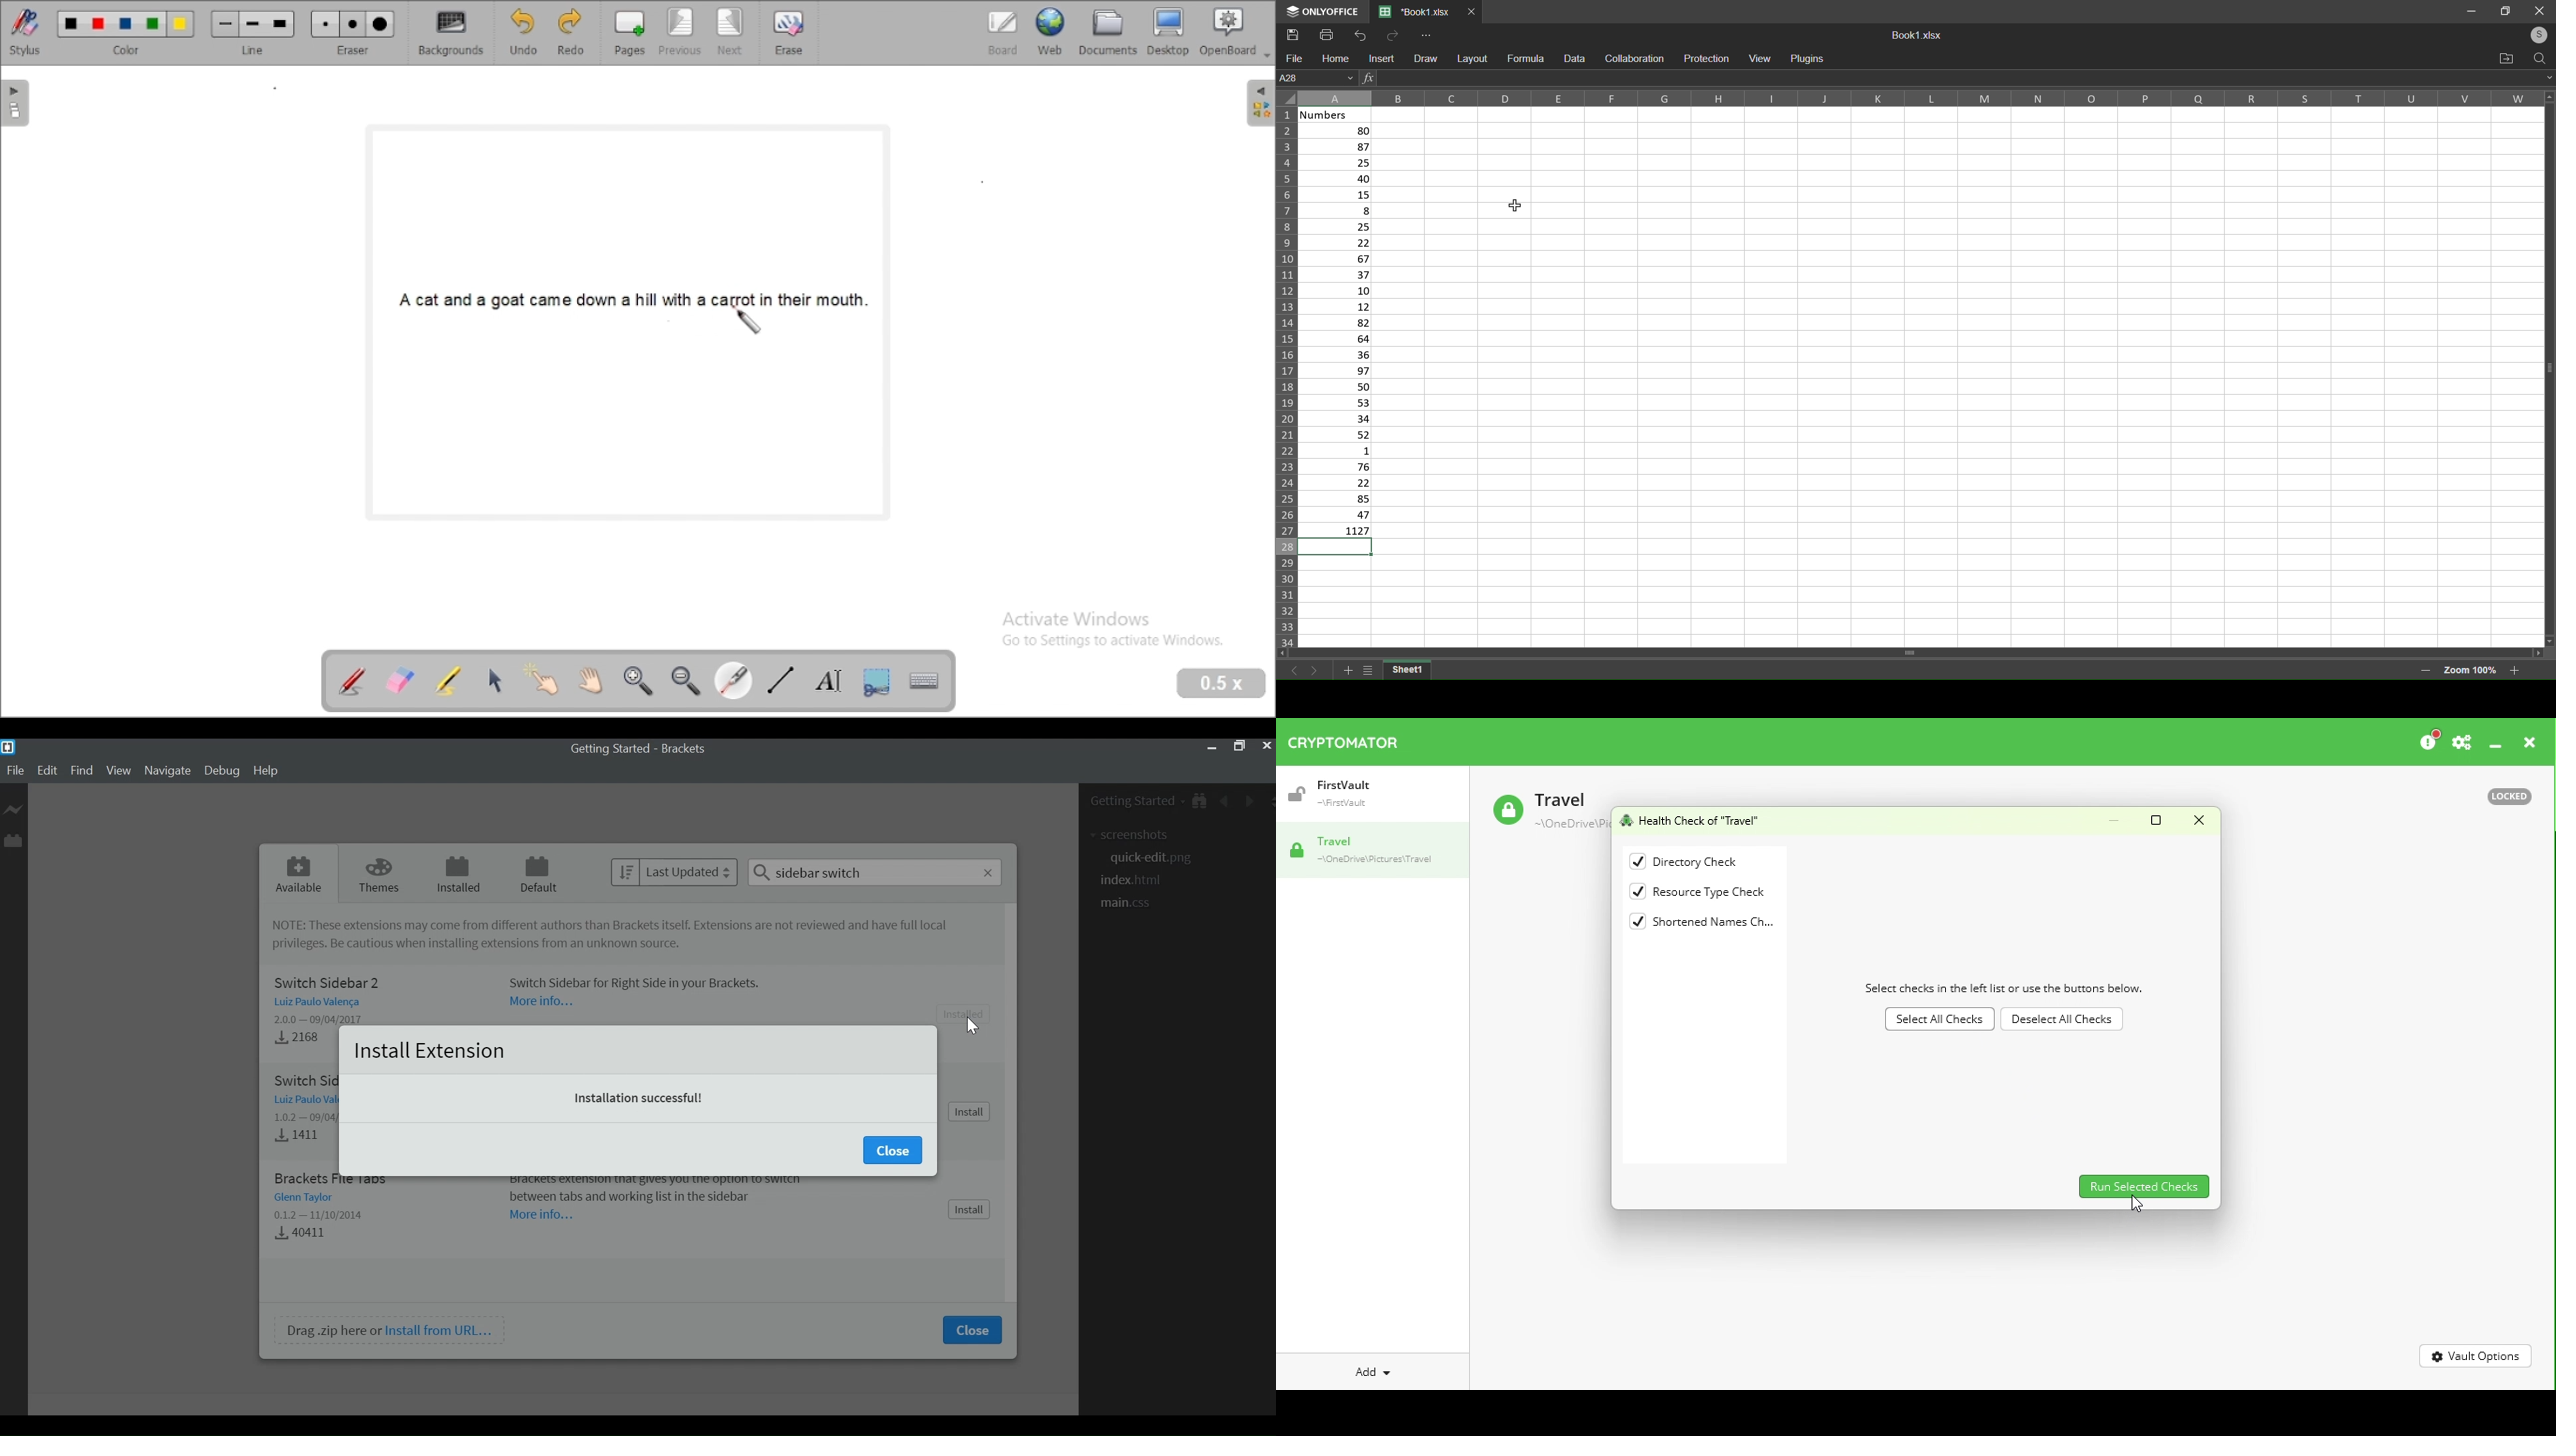  Describe the element at coordinates (324, 1002) in the screenshot. I see `Author` at that location.